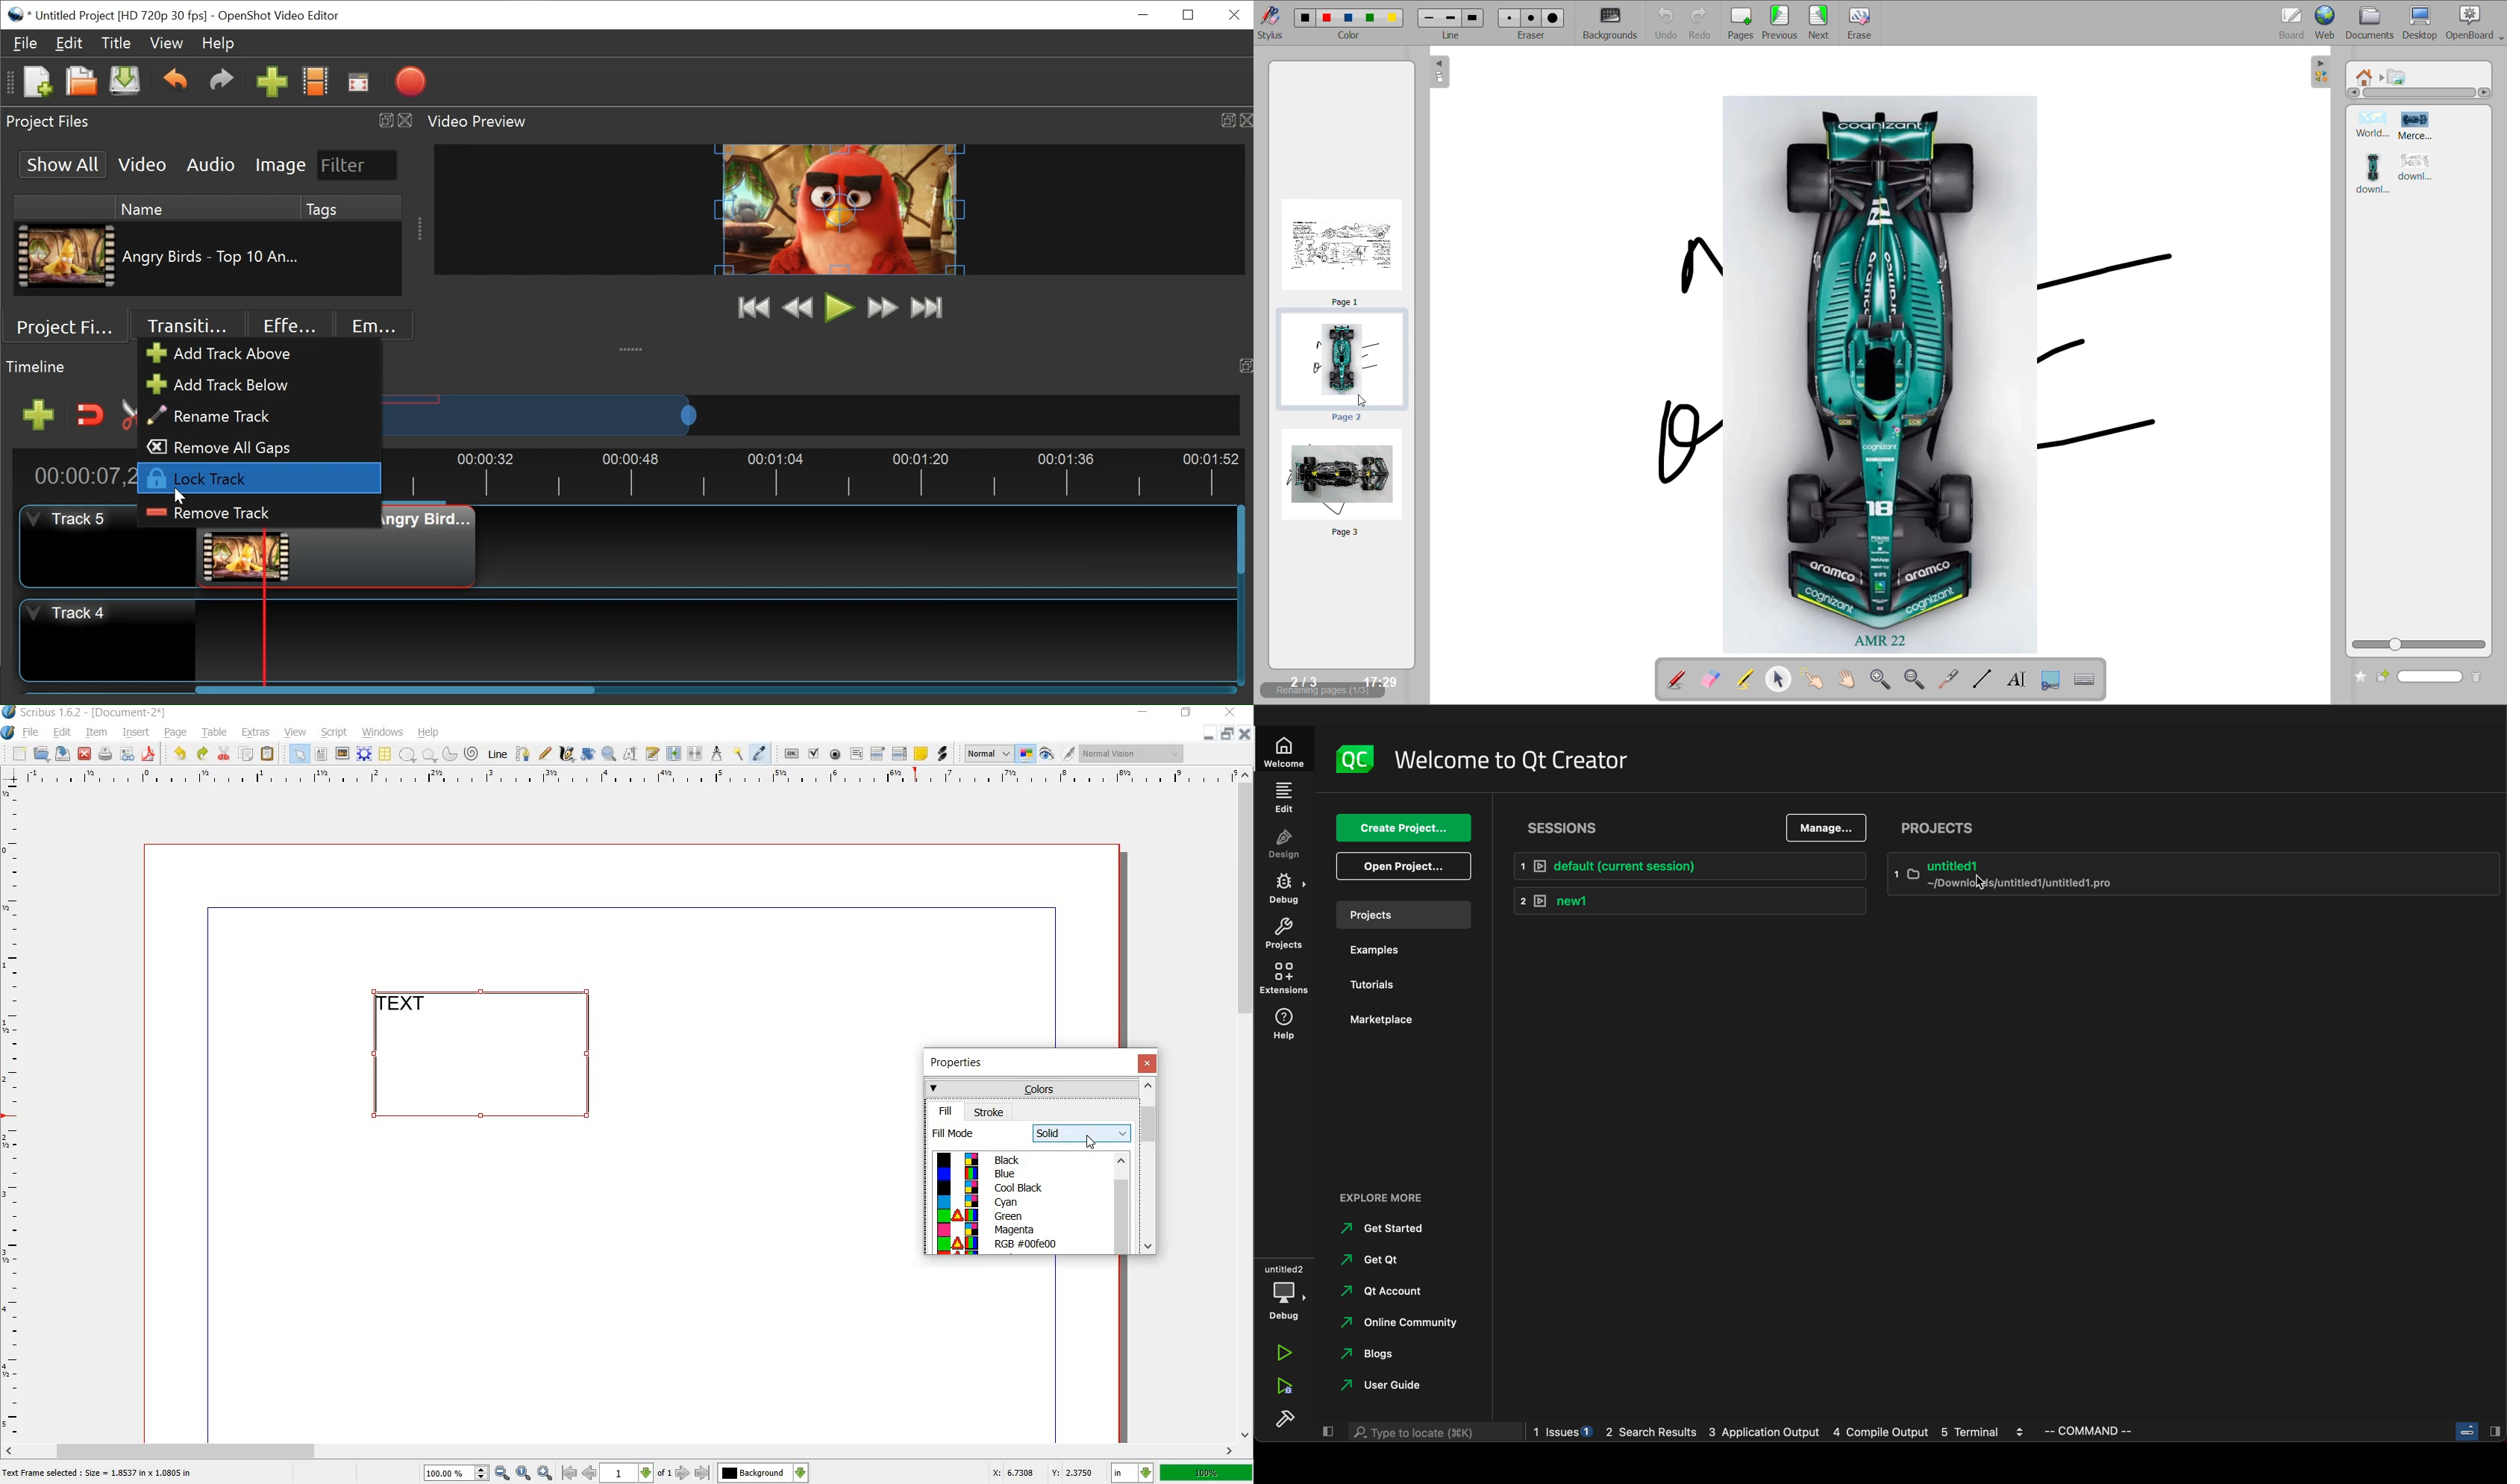 This screenshot has height=1484, width=2520. Describe the element at coordinates (230, 354) in the screenshot. I see `Add Track Above` at that location.